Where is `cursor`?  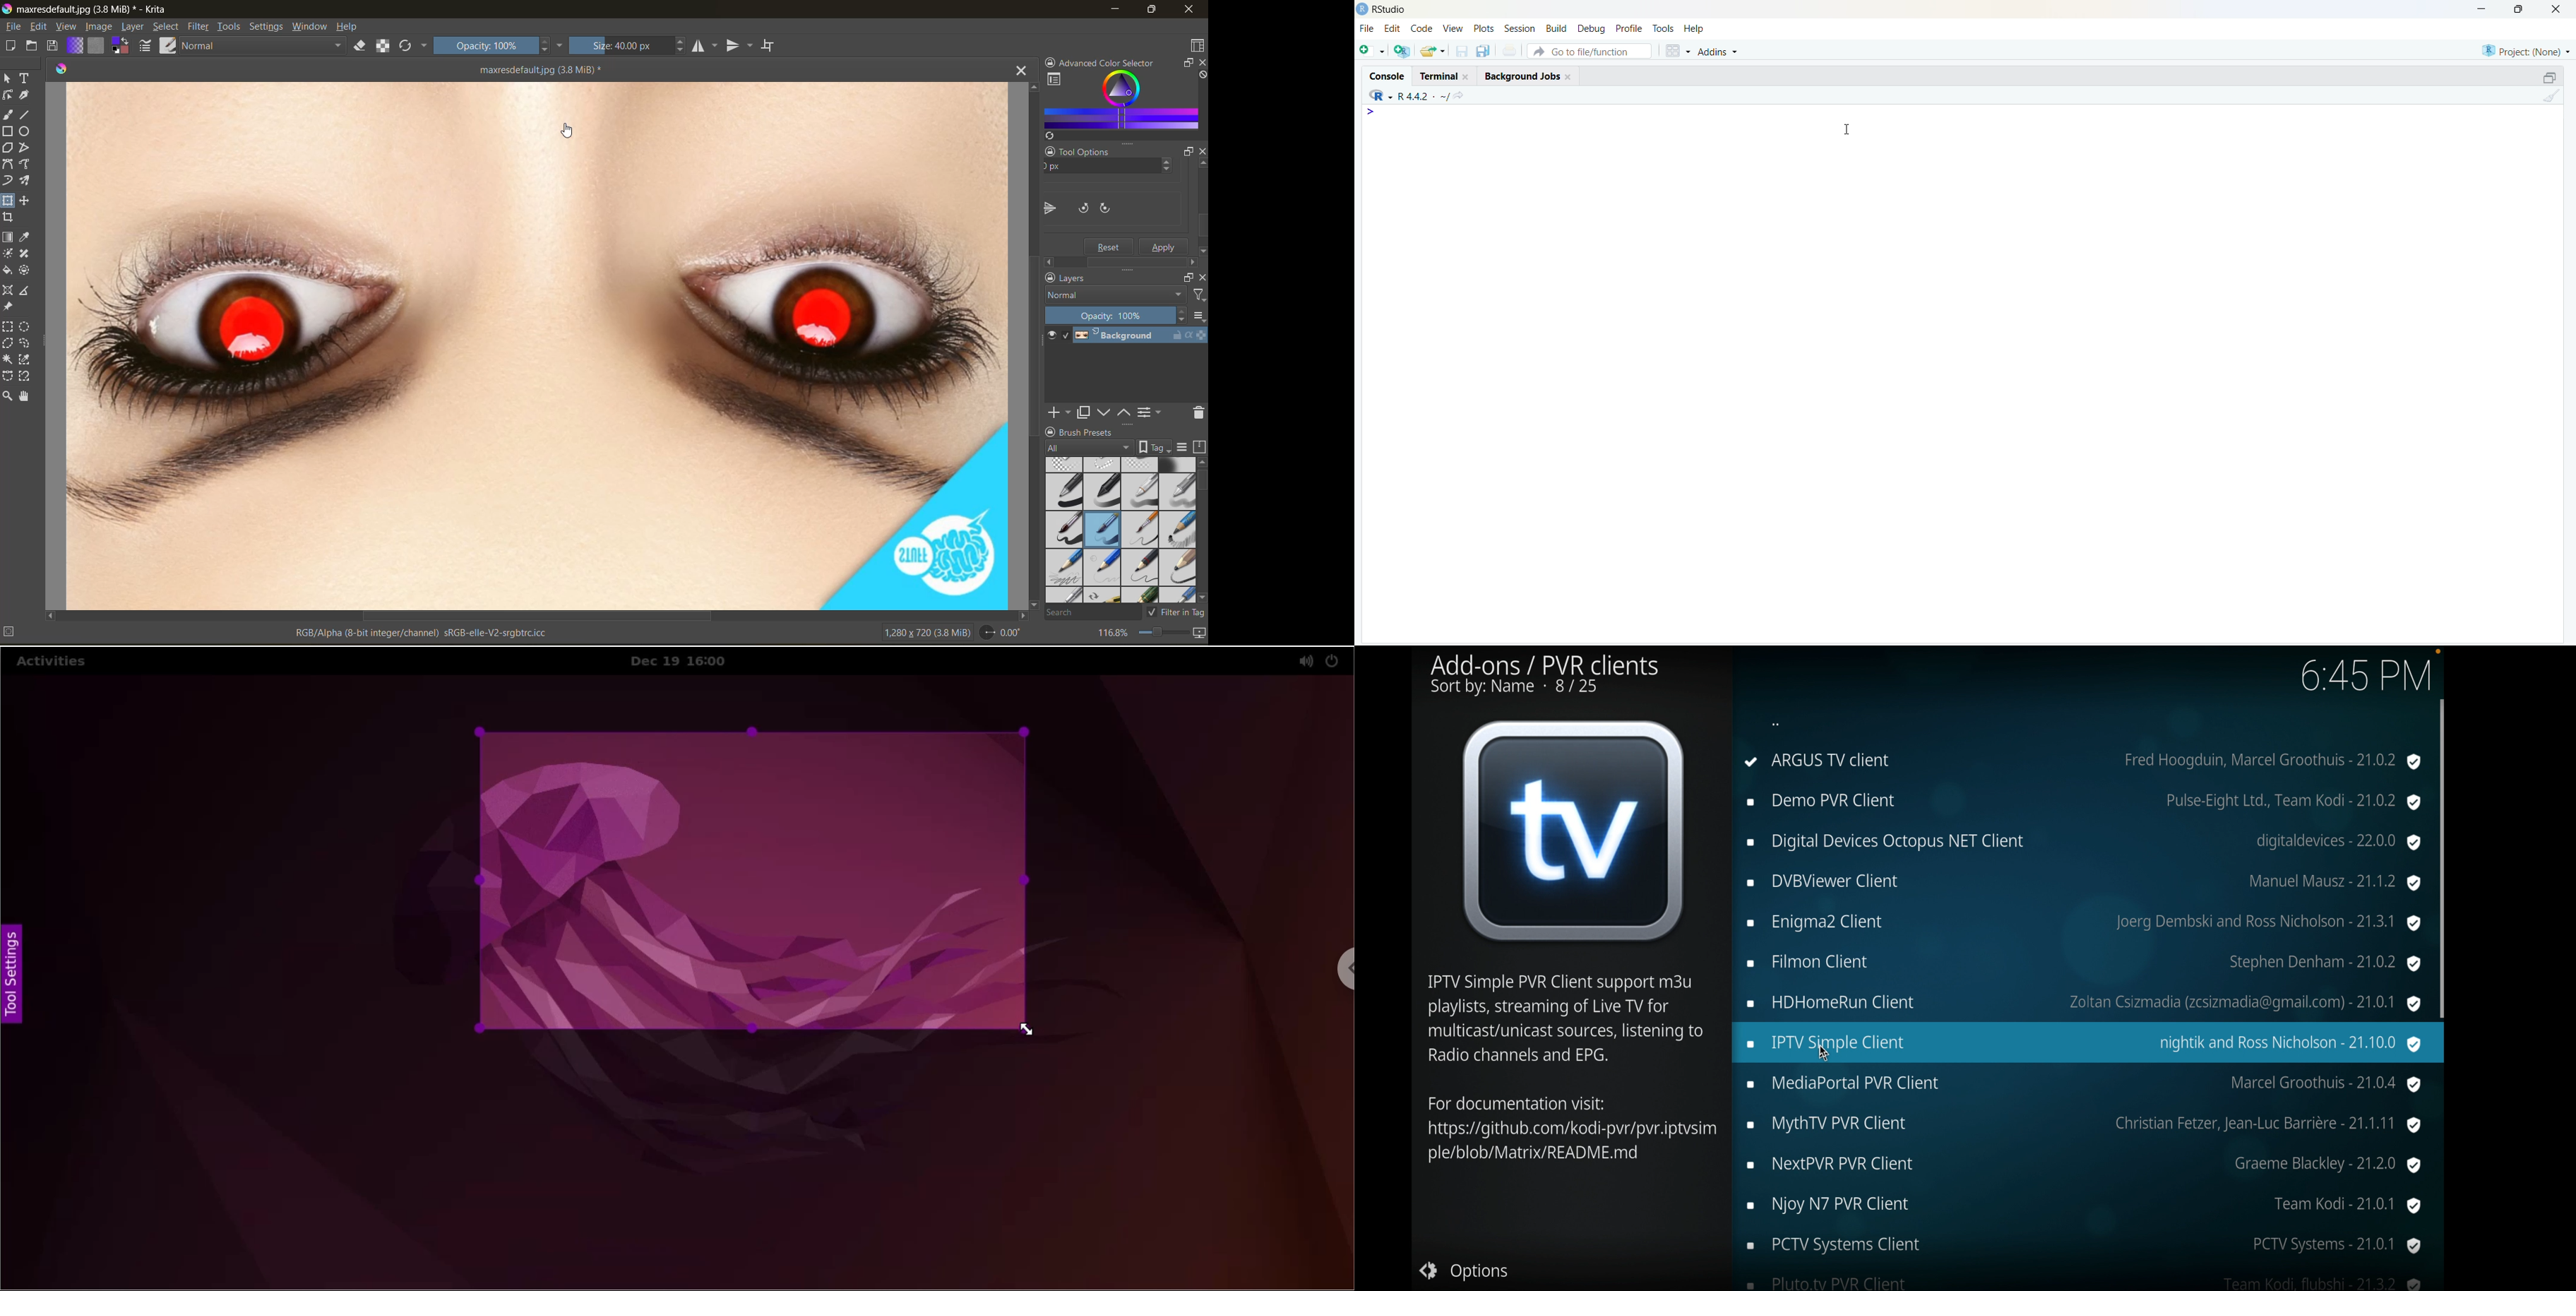 cursor is located at coordinates (1847, 131).